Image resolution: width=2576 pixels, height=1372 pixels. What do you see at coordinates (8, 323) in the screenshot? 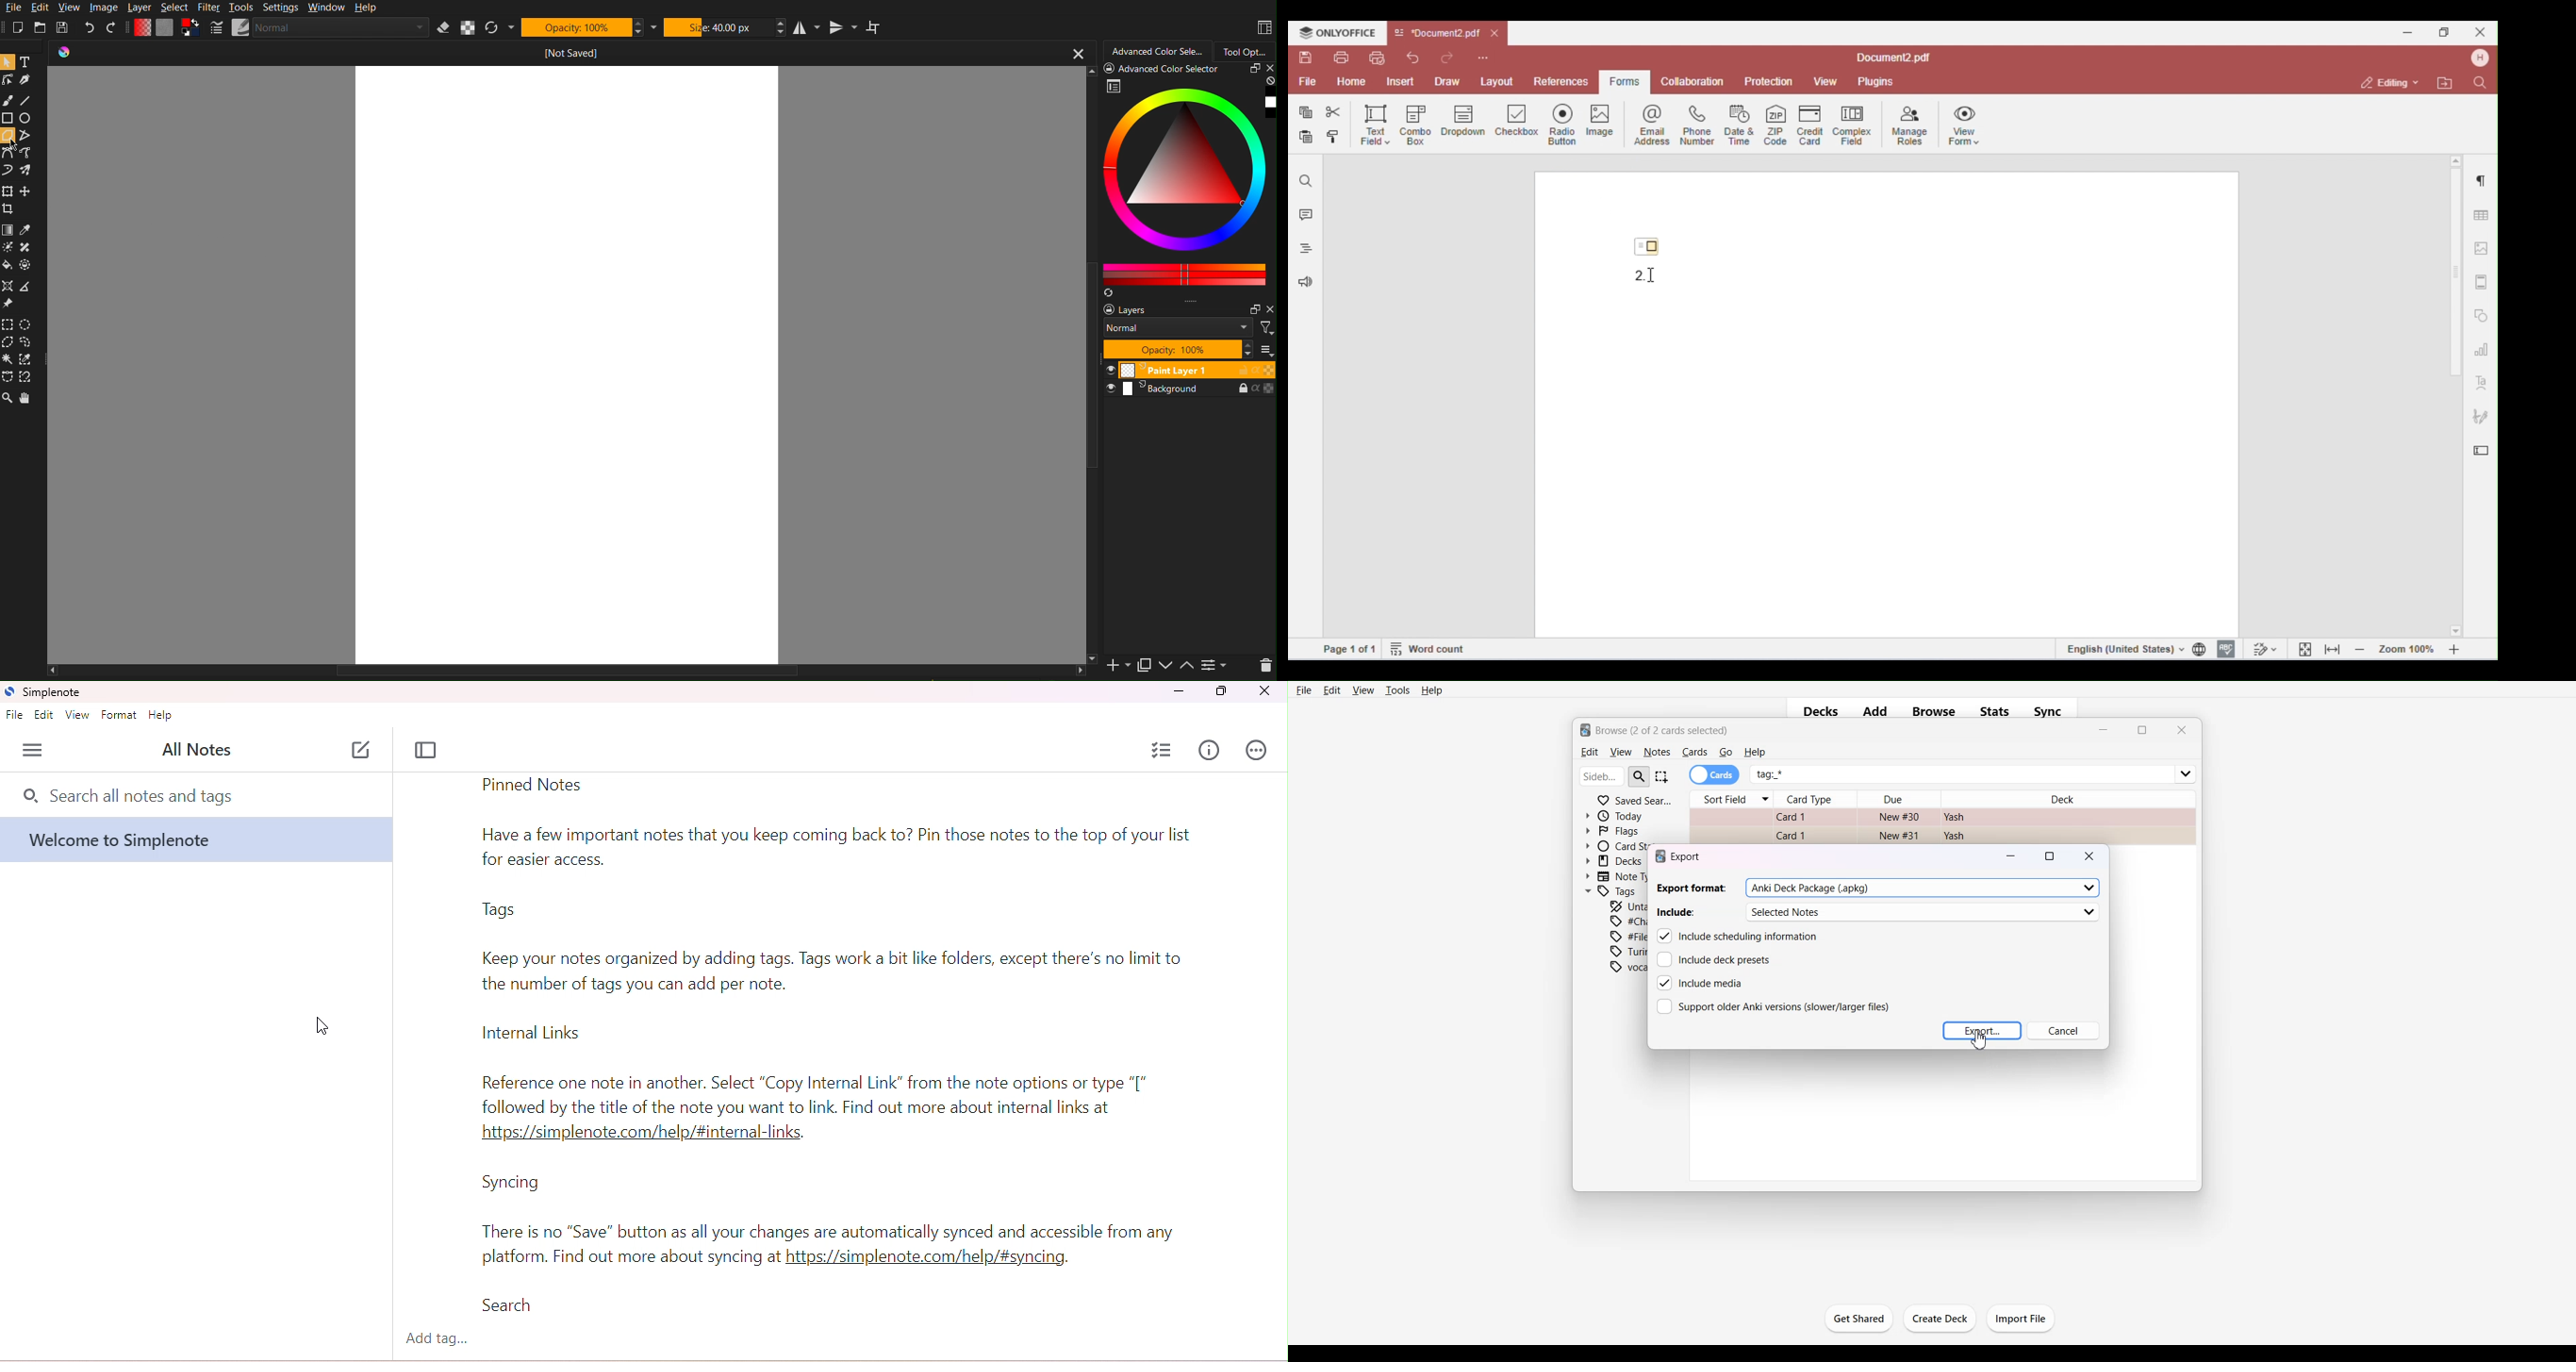
I see `rectangular Selection Tools` at bounding box center [8, 323].